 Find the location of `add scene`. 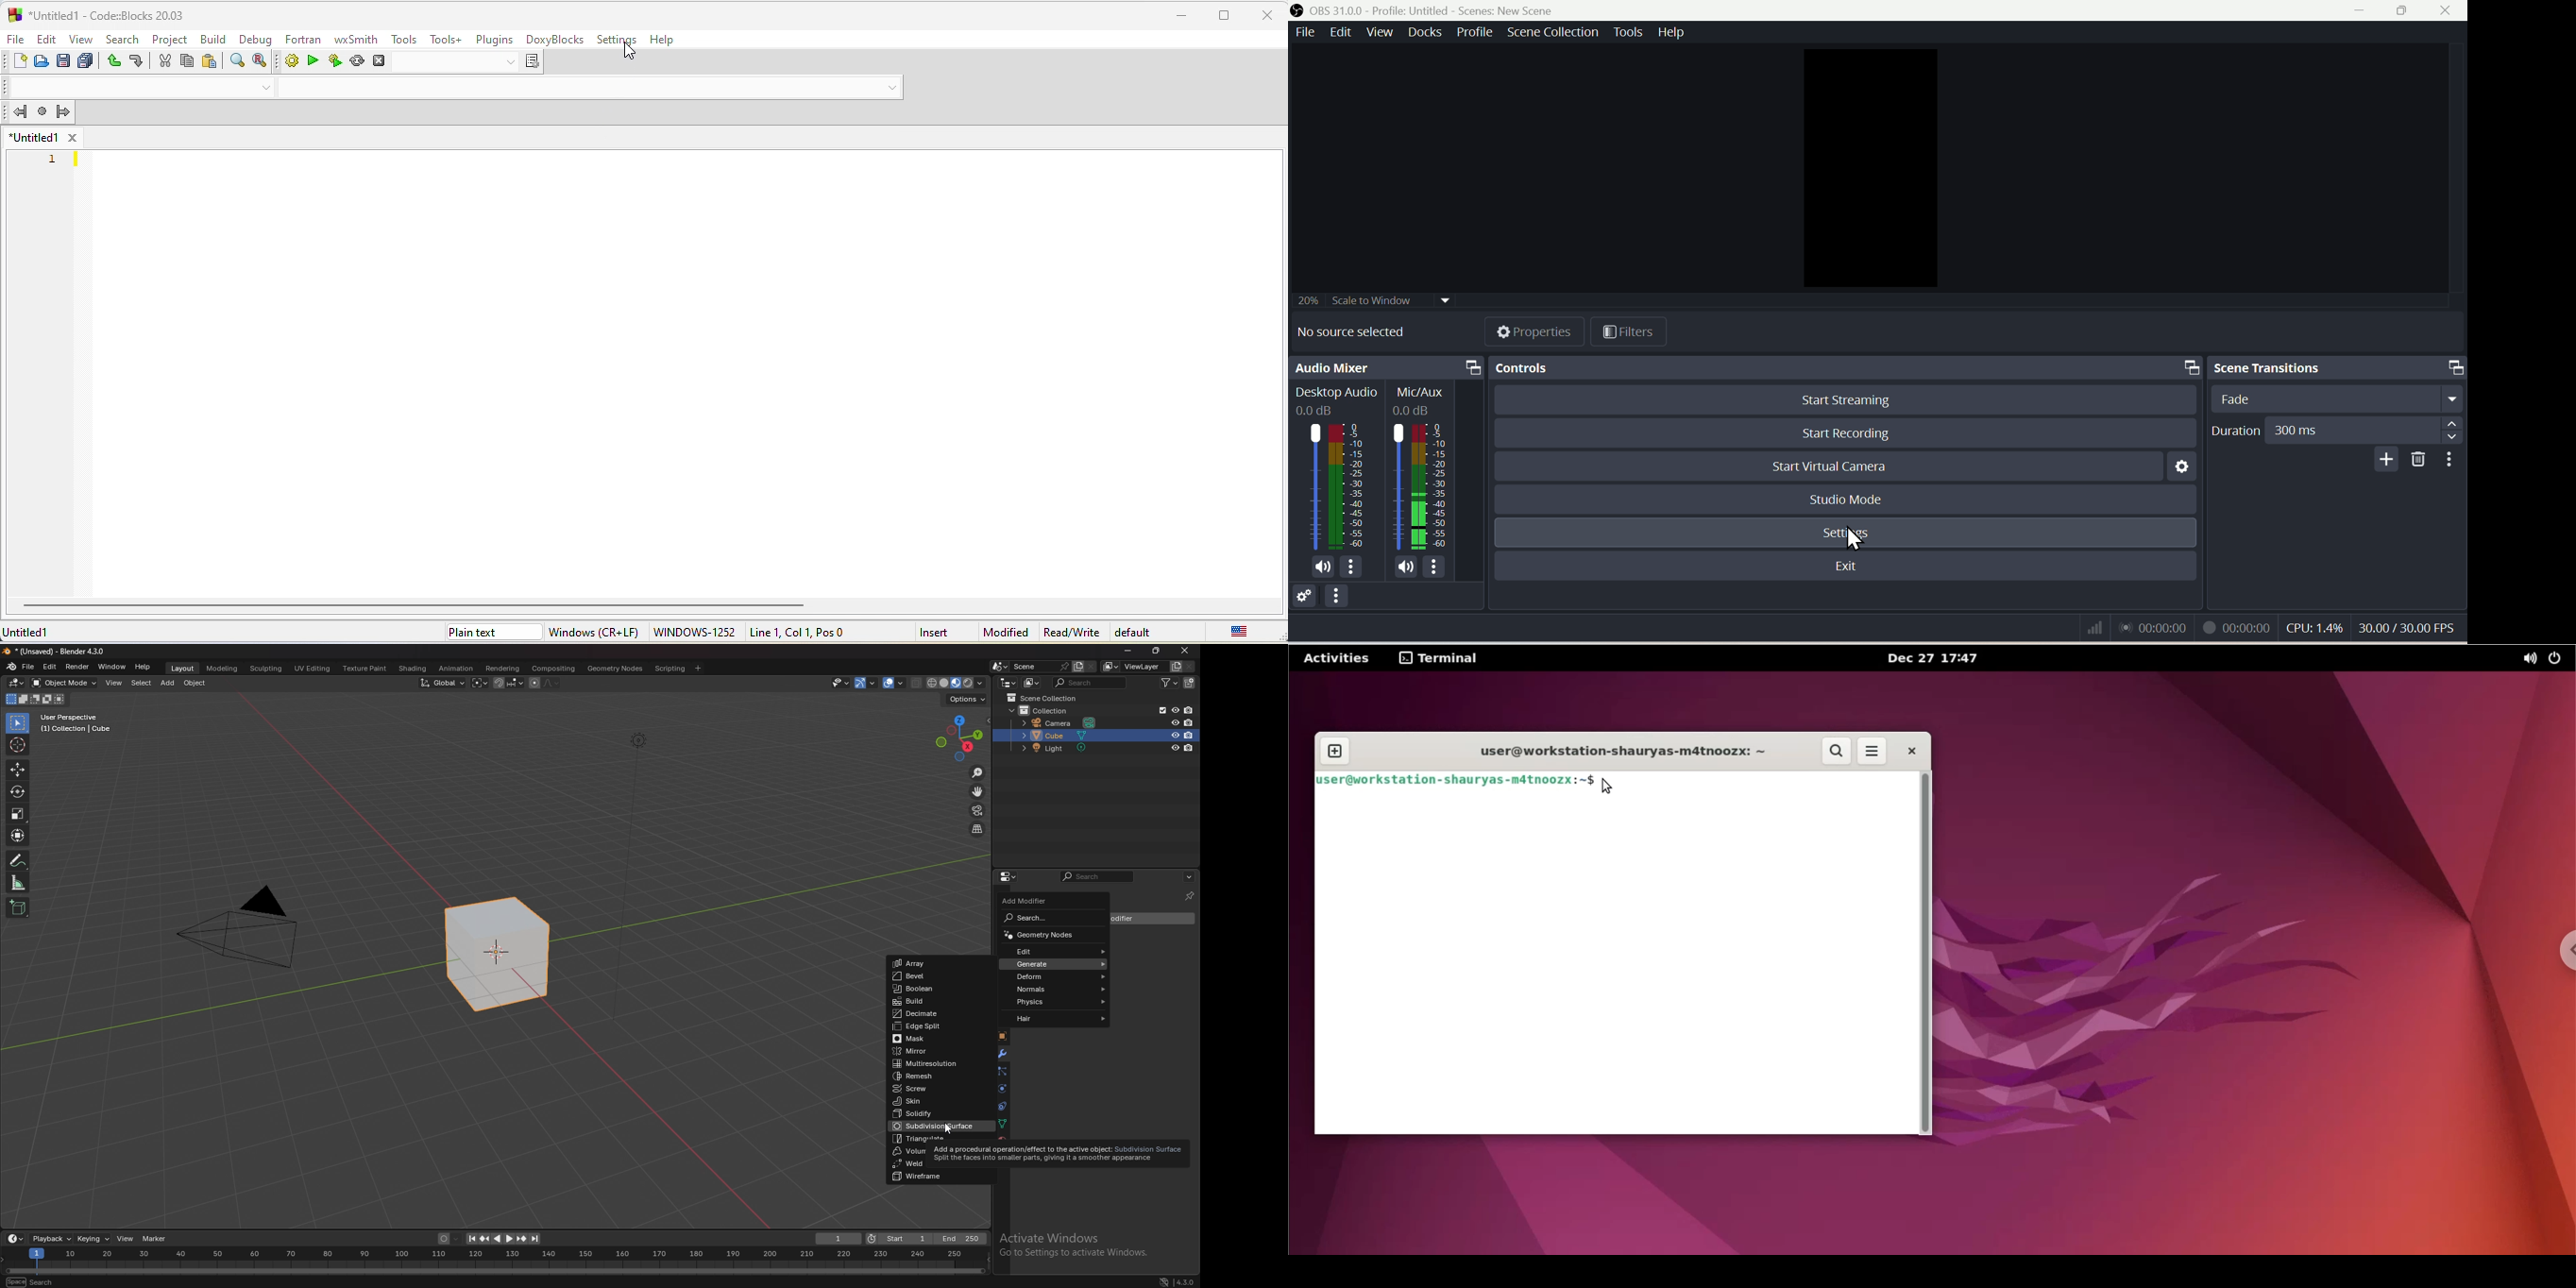

add scene is located at coordinates (1077, 666).